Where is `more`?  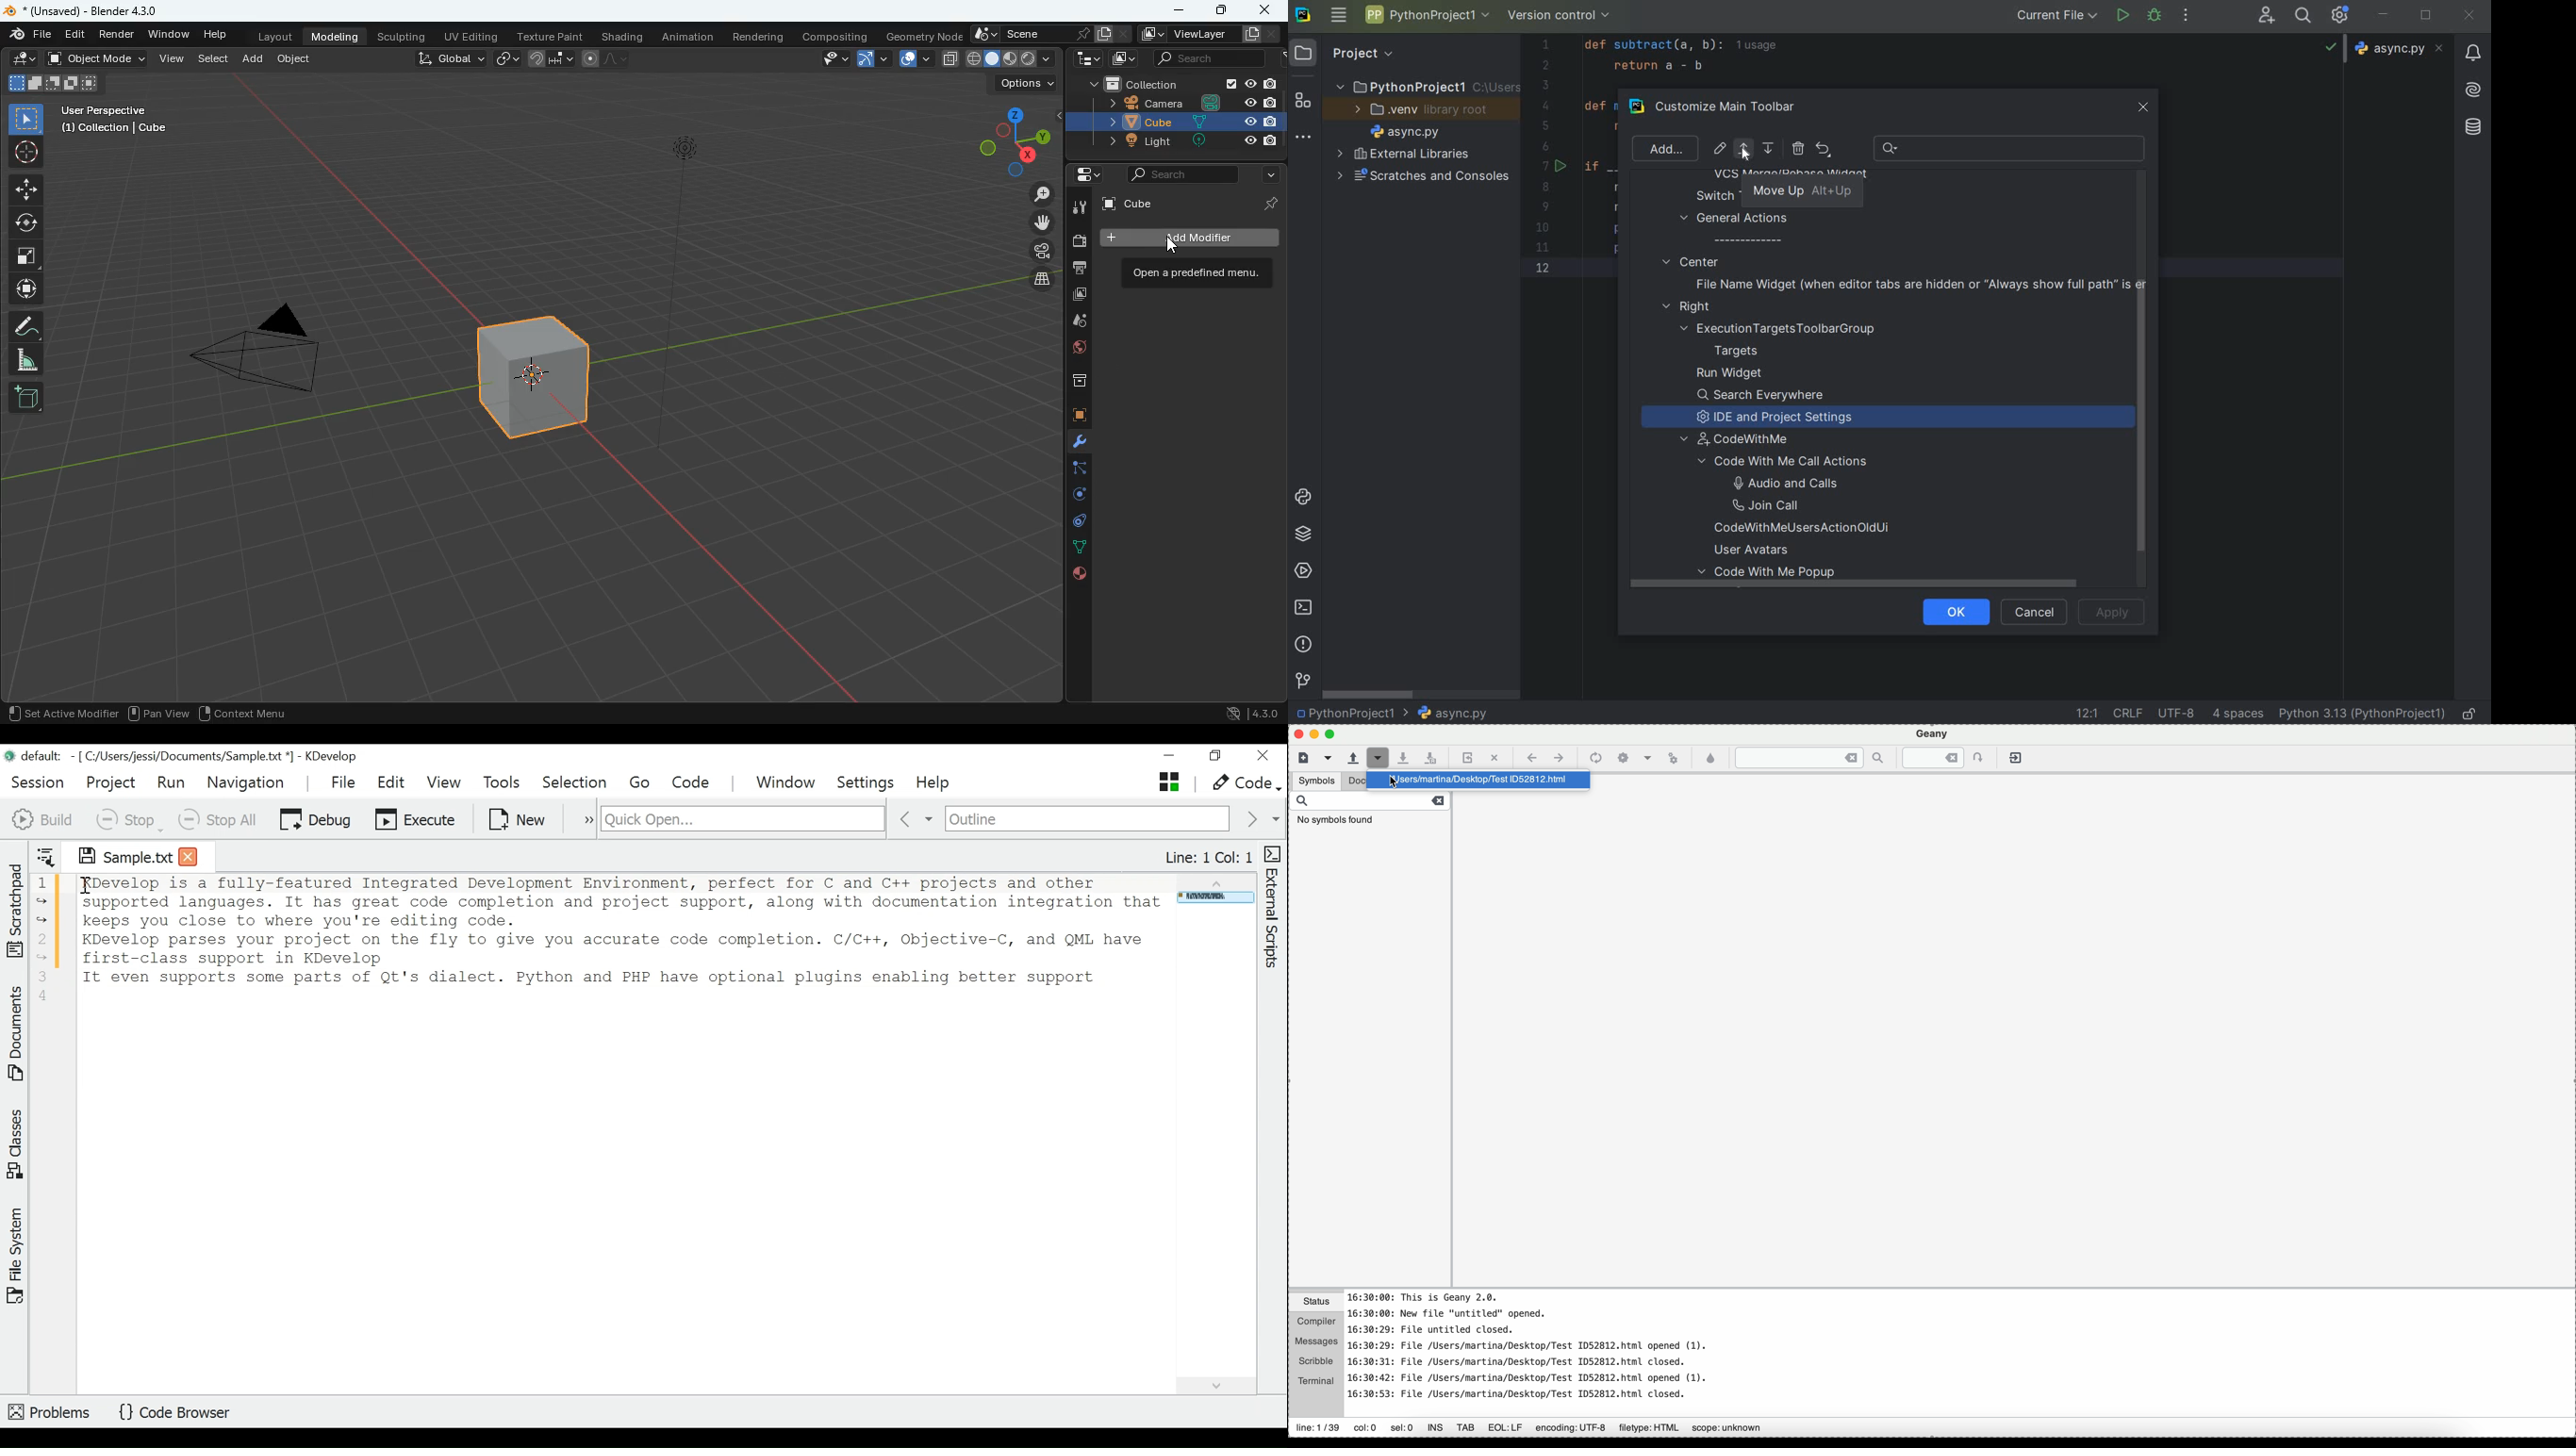
more is located at coordinates (1265, 175).